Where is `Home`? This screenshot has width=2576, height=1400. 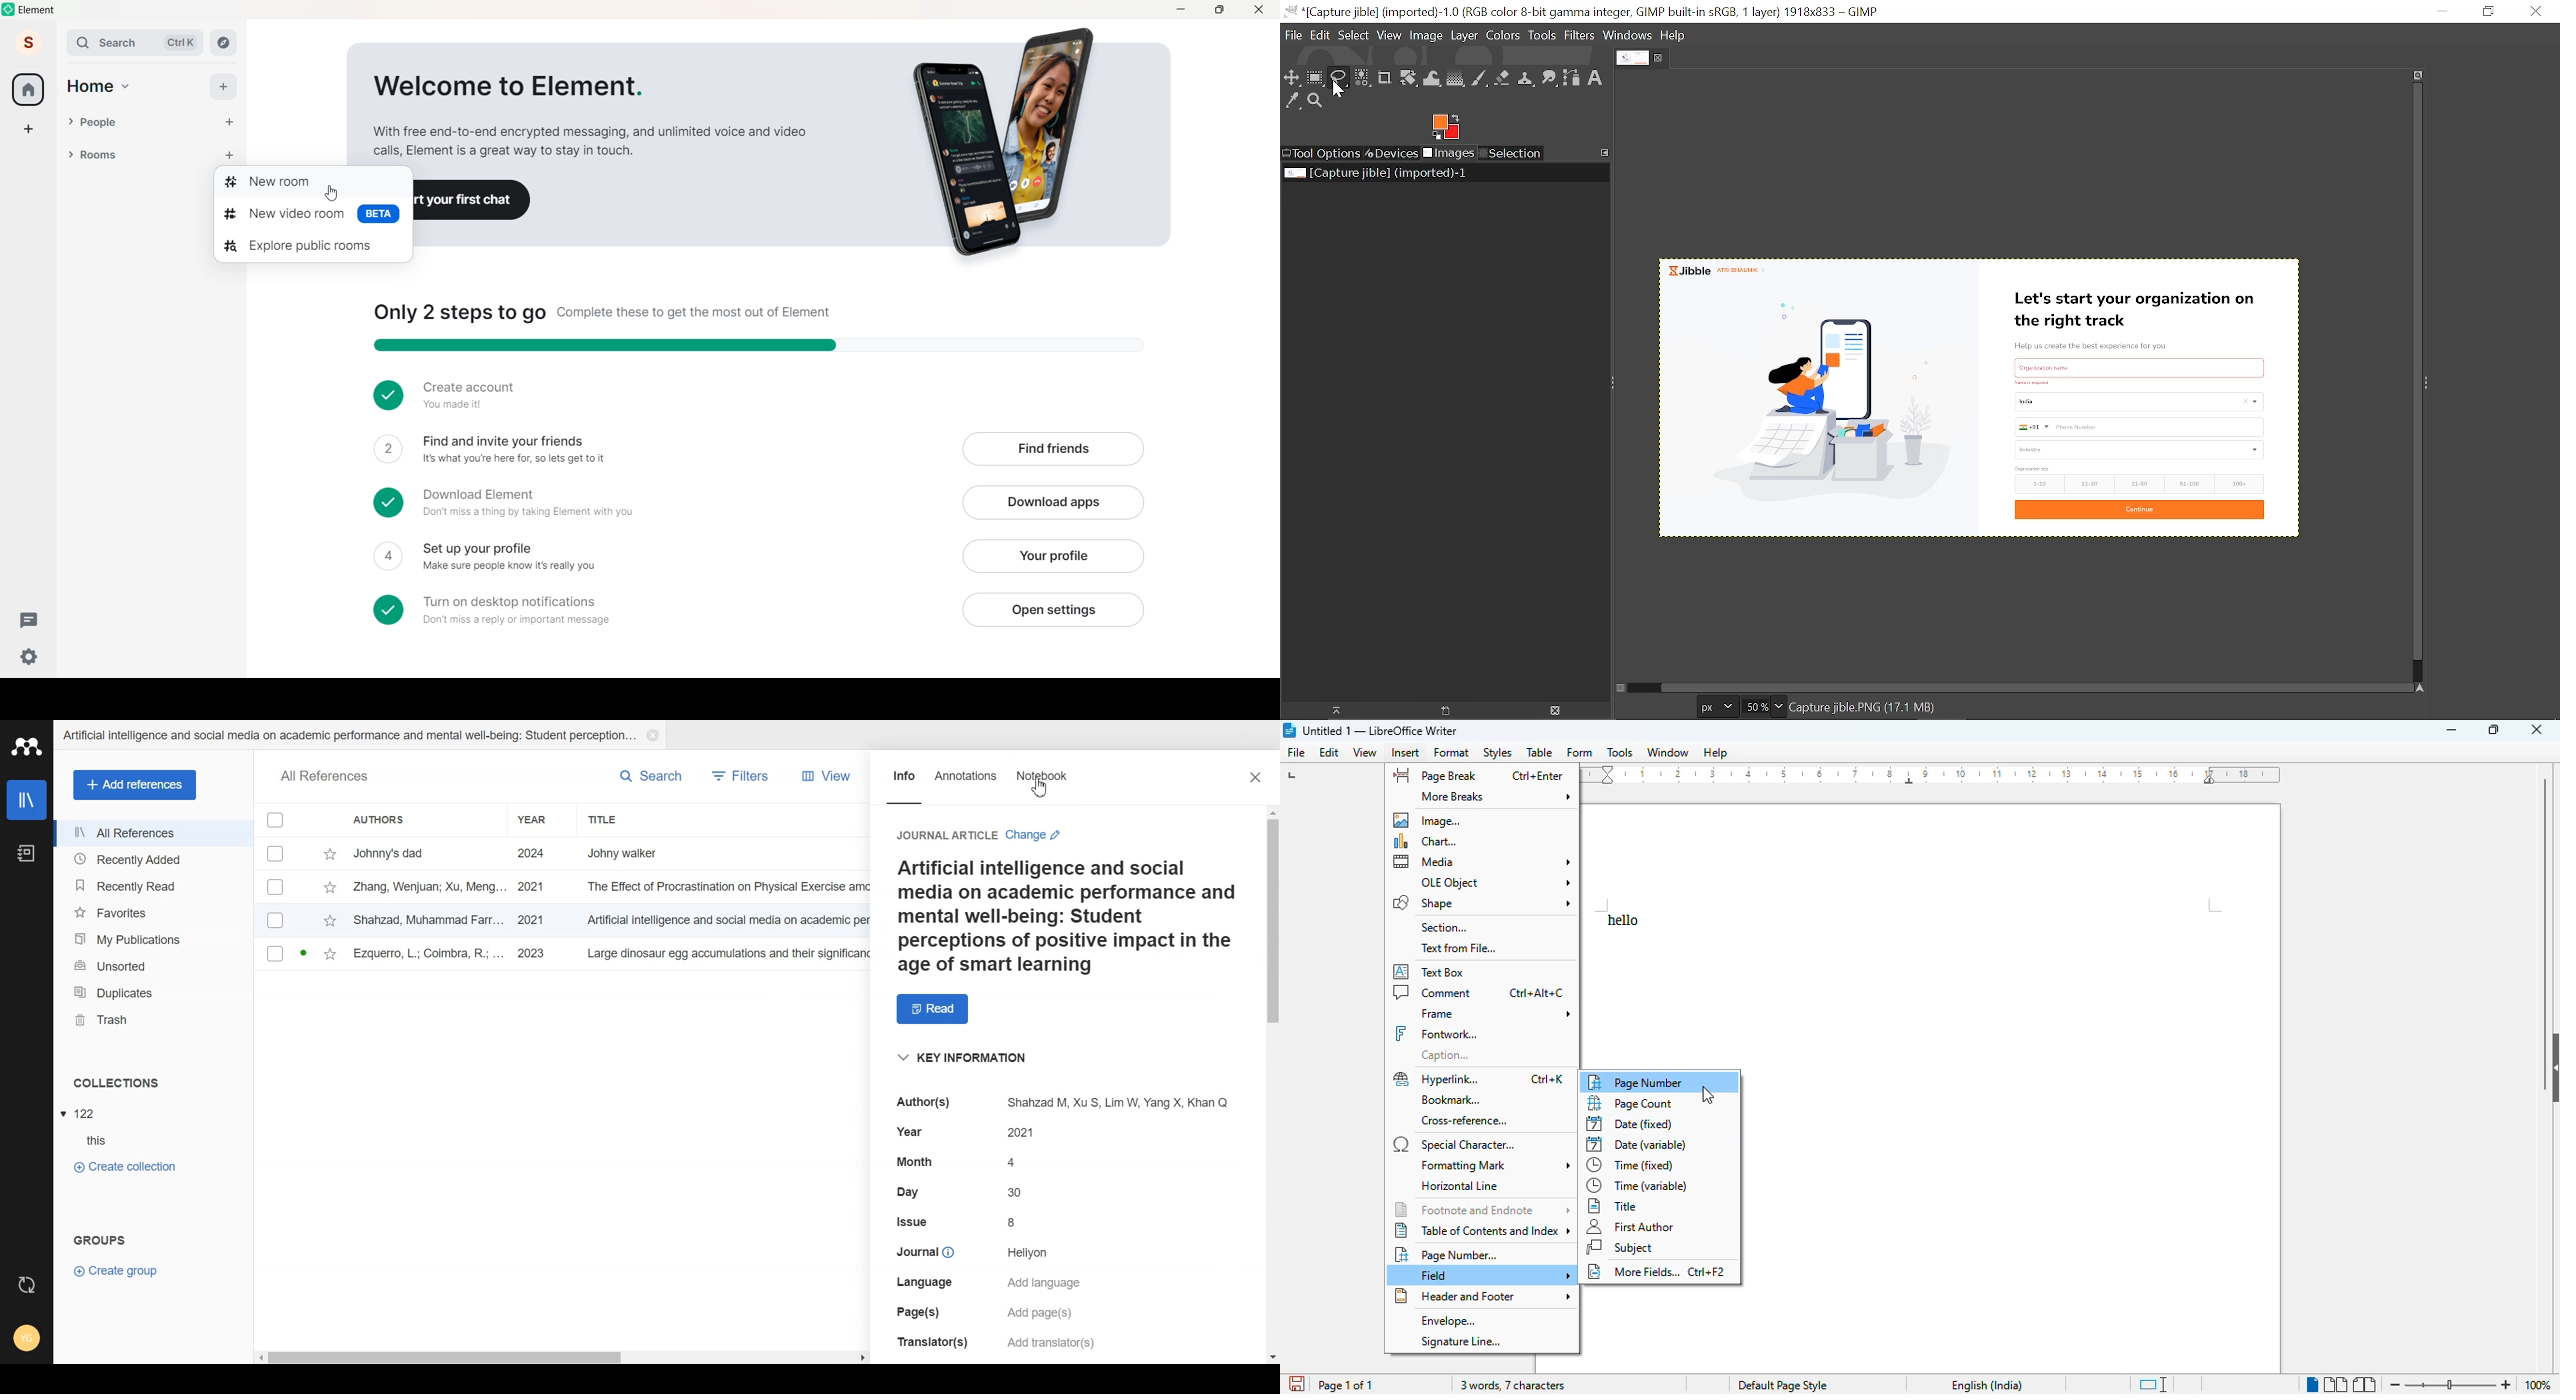 Home is located at coordinates (28, 89).